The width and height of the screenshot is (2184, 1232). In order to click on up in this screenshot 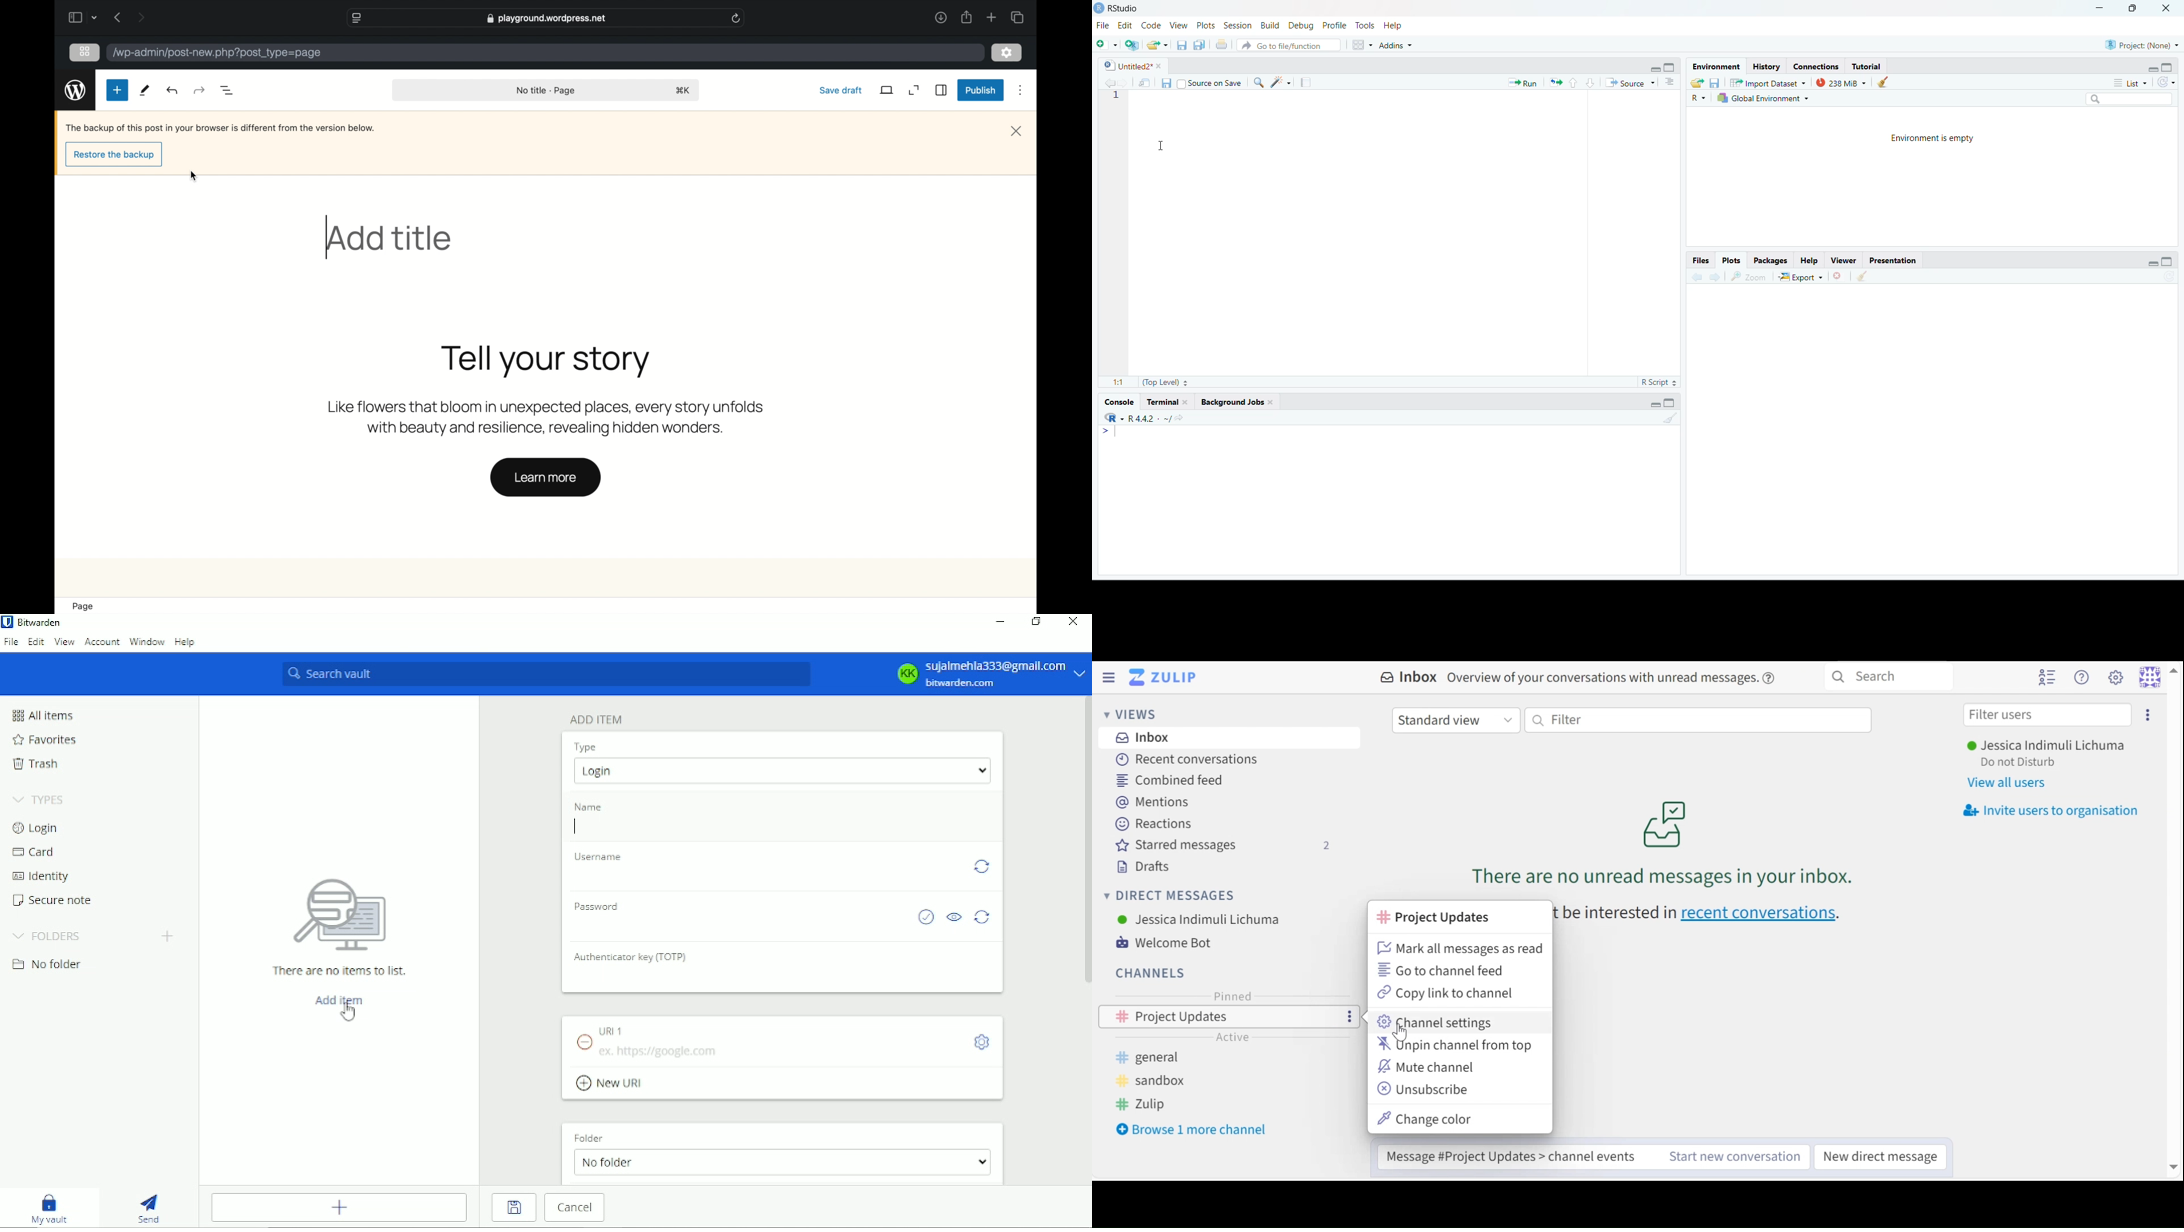, I will do `click(1573, 83)`.